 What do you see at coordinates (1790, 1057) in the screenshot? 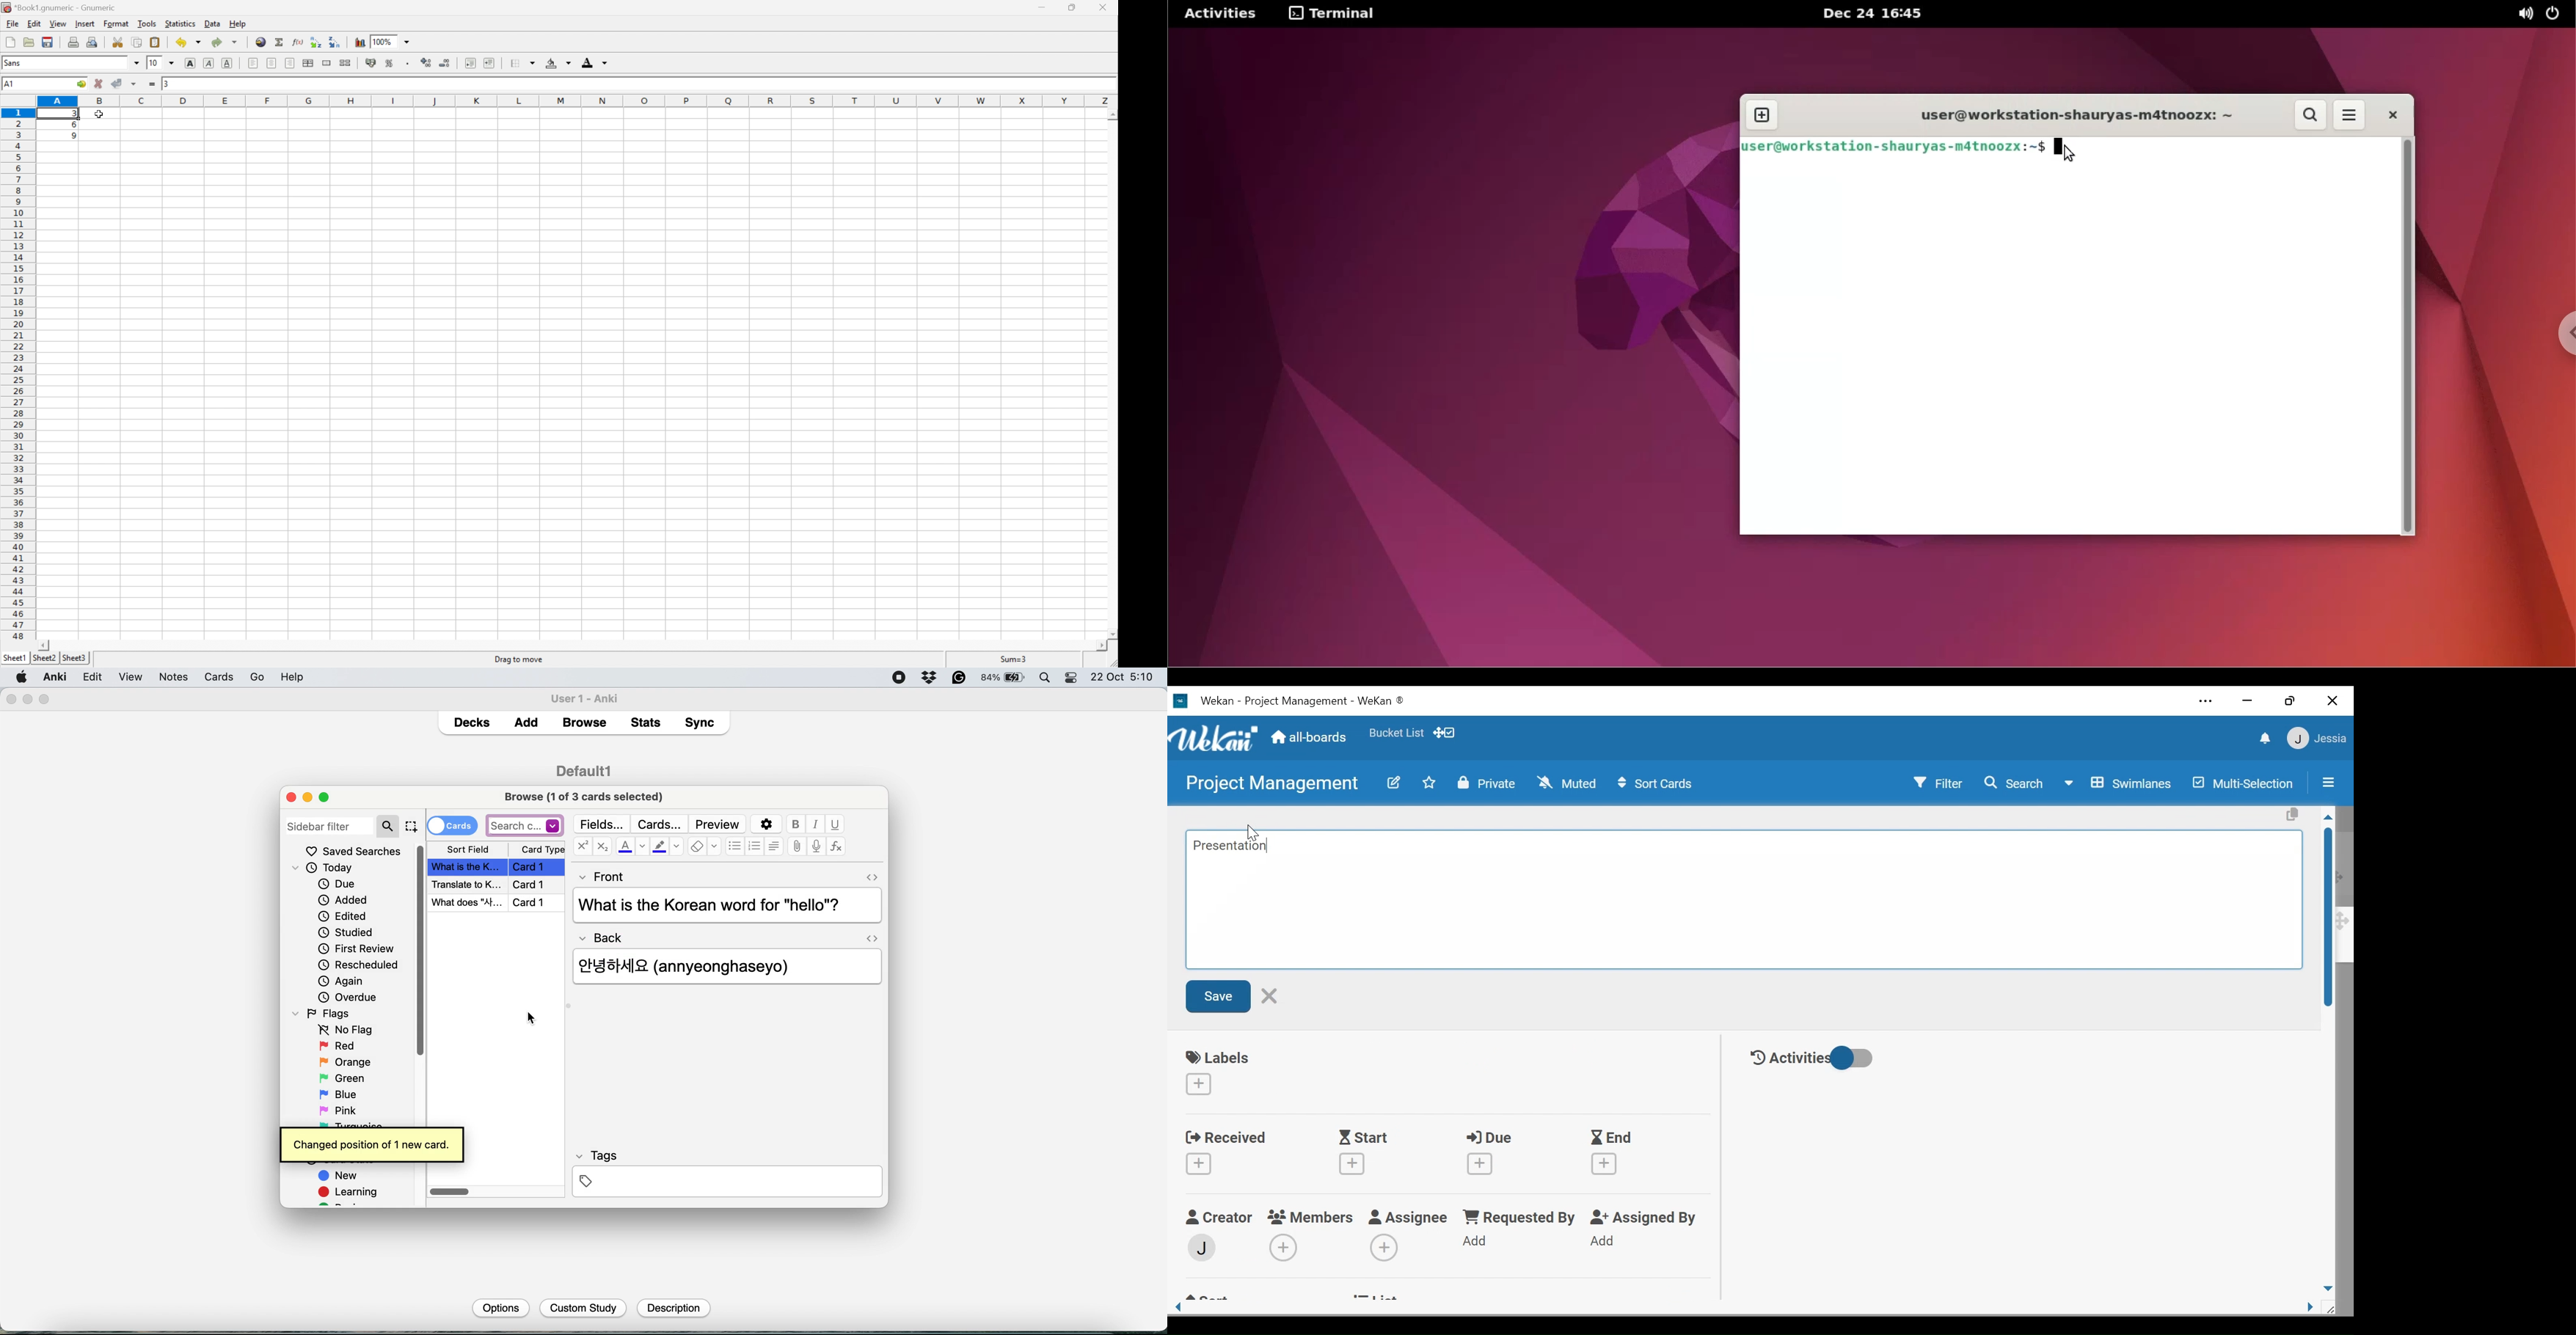
I see `Activities` at bounding box center [1790, 1057].